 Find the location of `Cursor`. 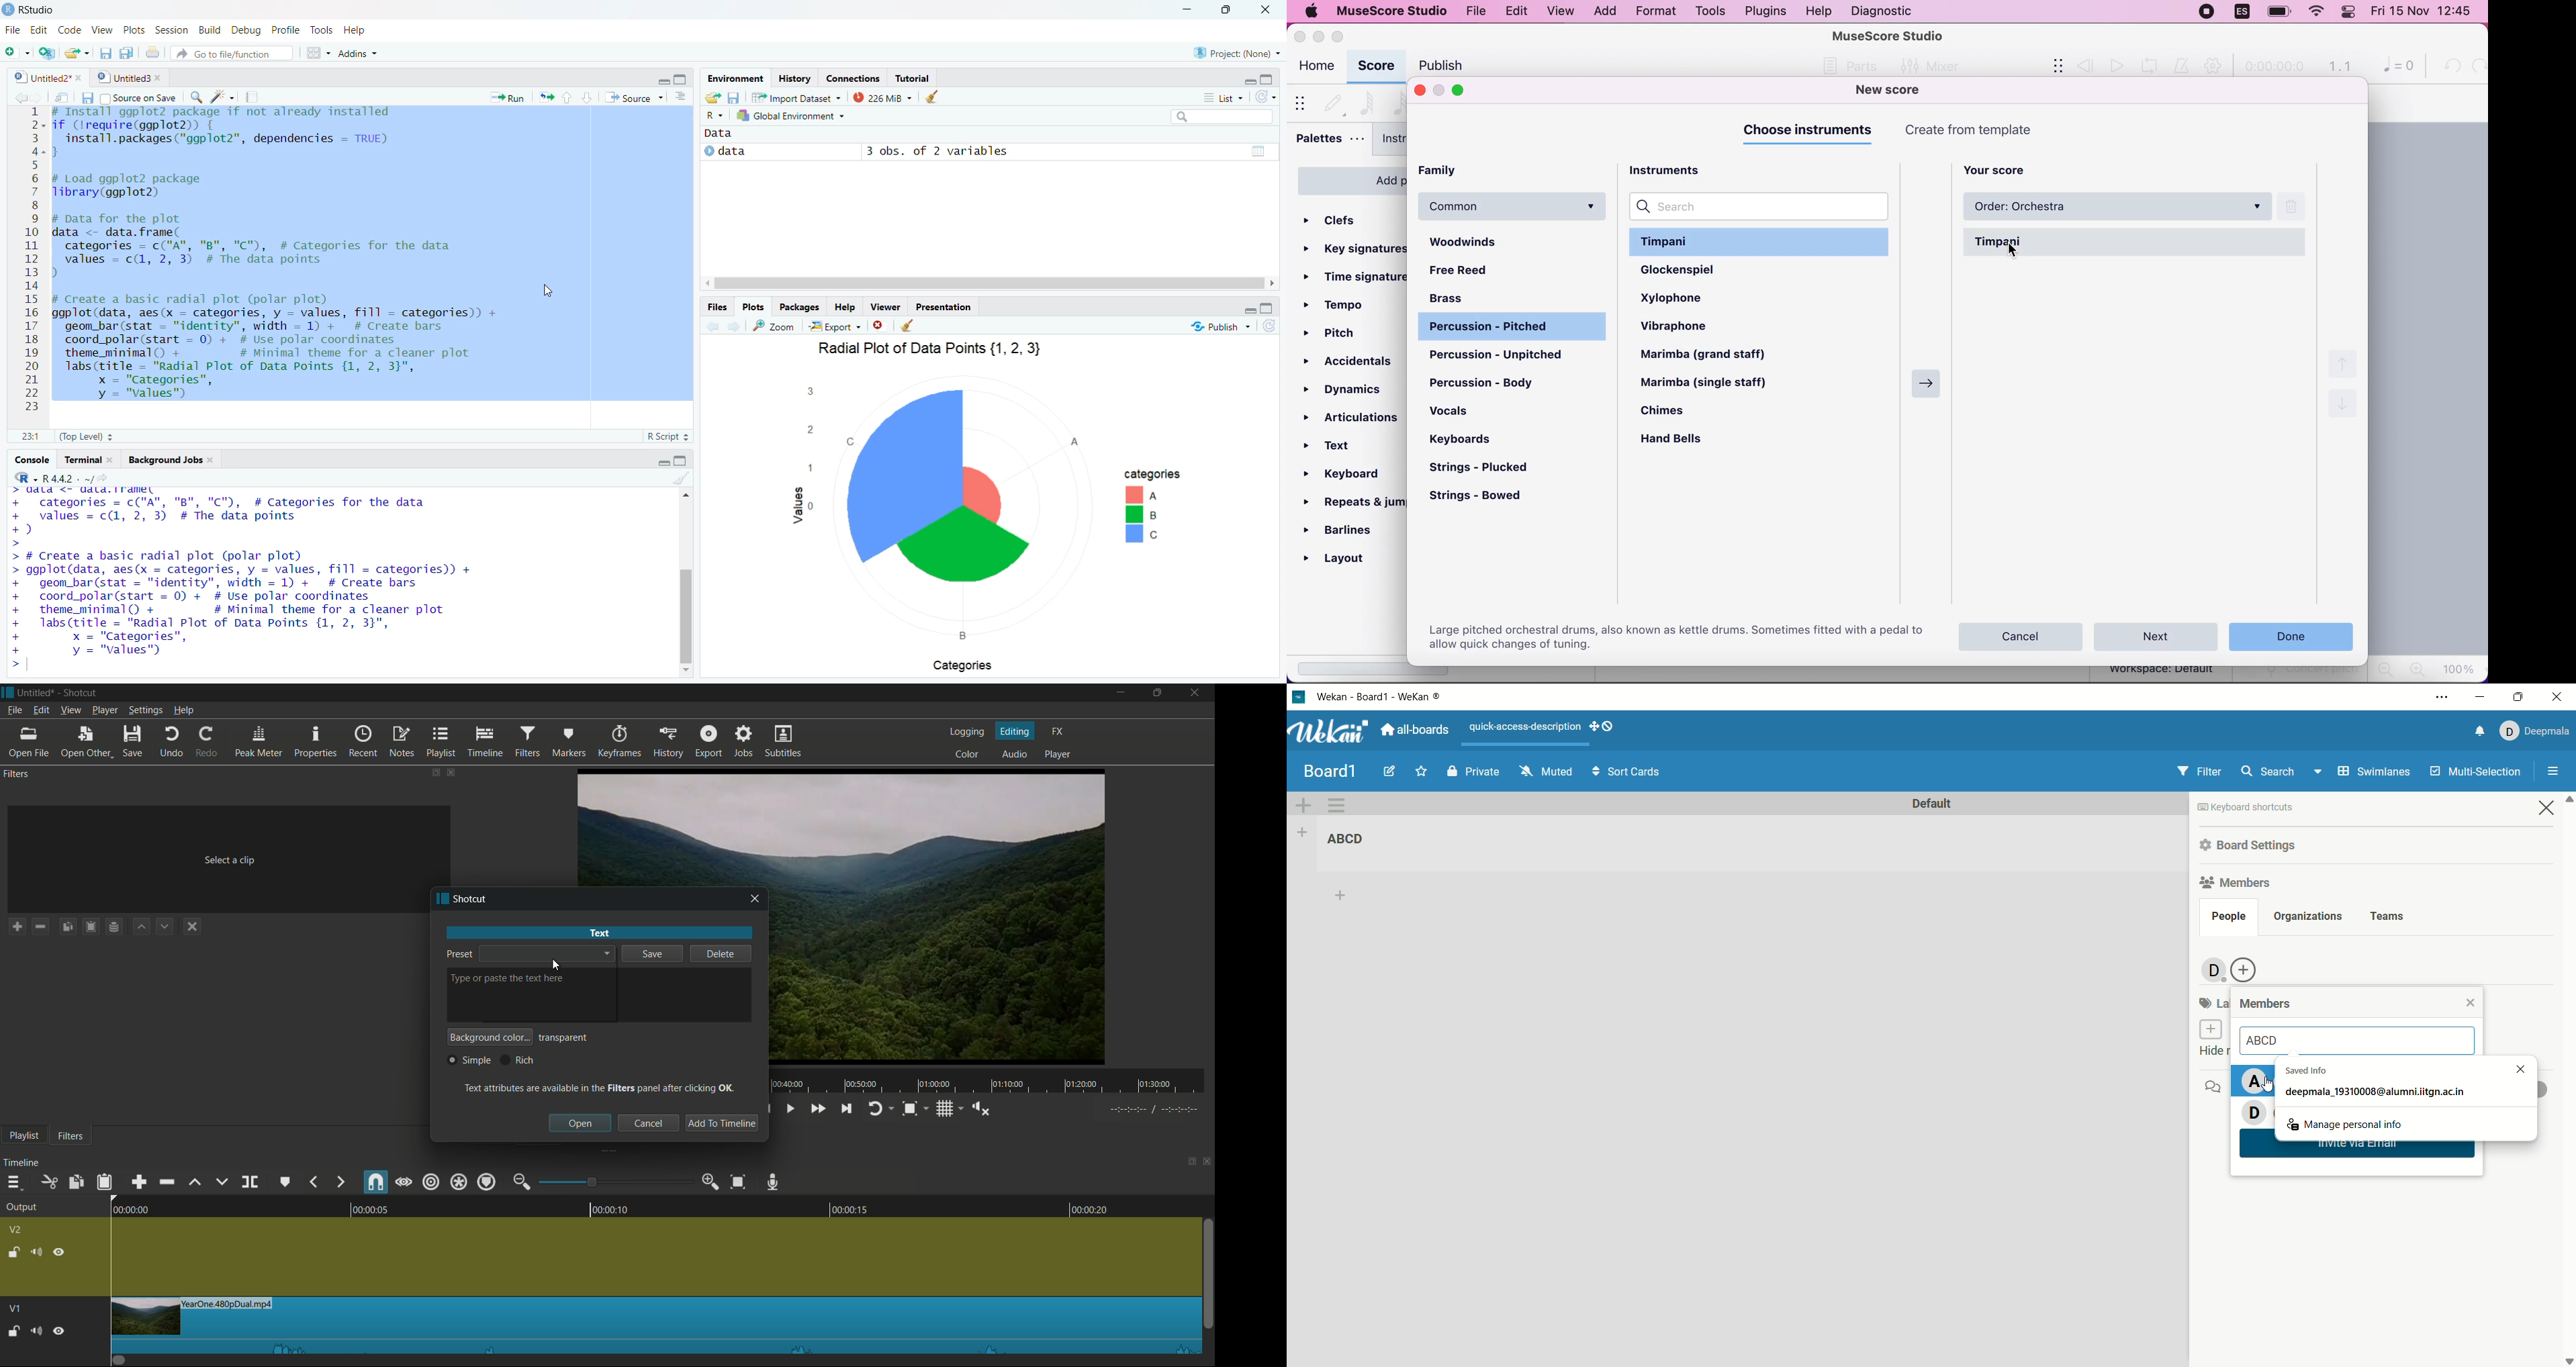

Cursor is located at coordinates (2015, 251).